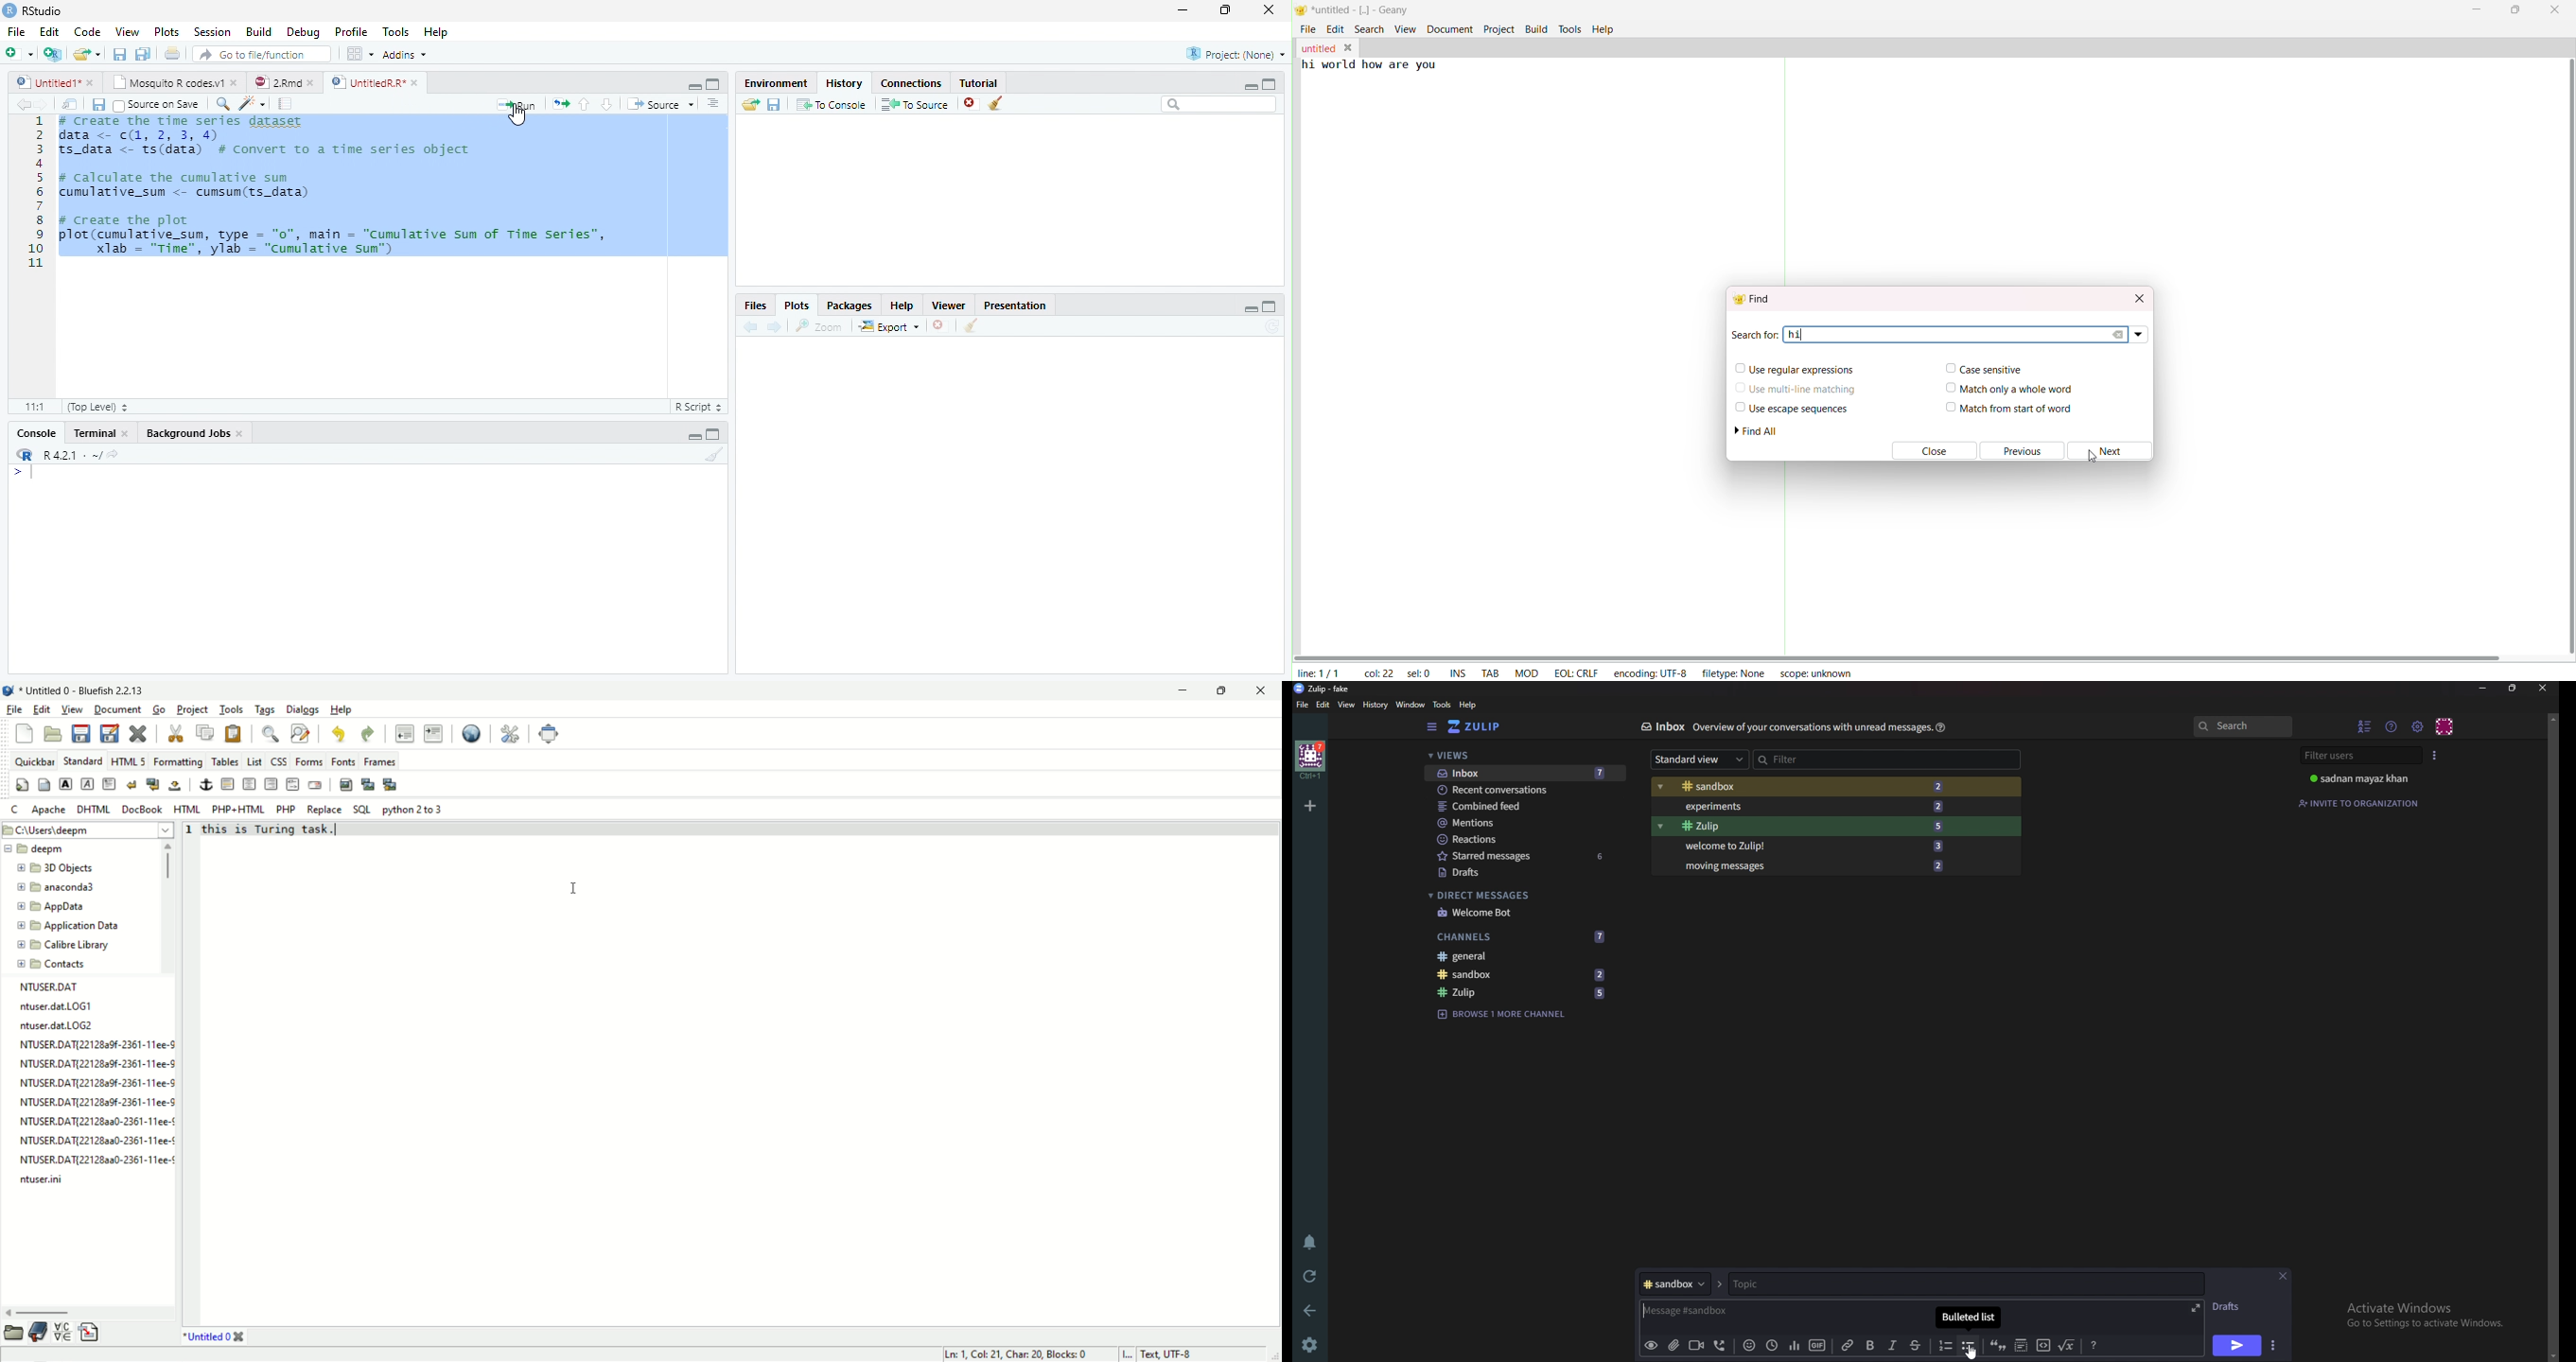 The height and width of the screenshot is (1372, 2576). What do you see at coordinates (1524, 774) in the screenshot?
I see `Inbox` at bounding box center [1524, 774].